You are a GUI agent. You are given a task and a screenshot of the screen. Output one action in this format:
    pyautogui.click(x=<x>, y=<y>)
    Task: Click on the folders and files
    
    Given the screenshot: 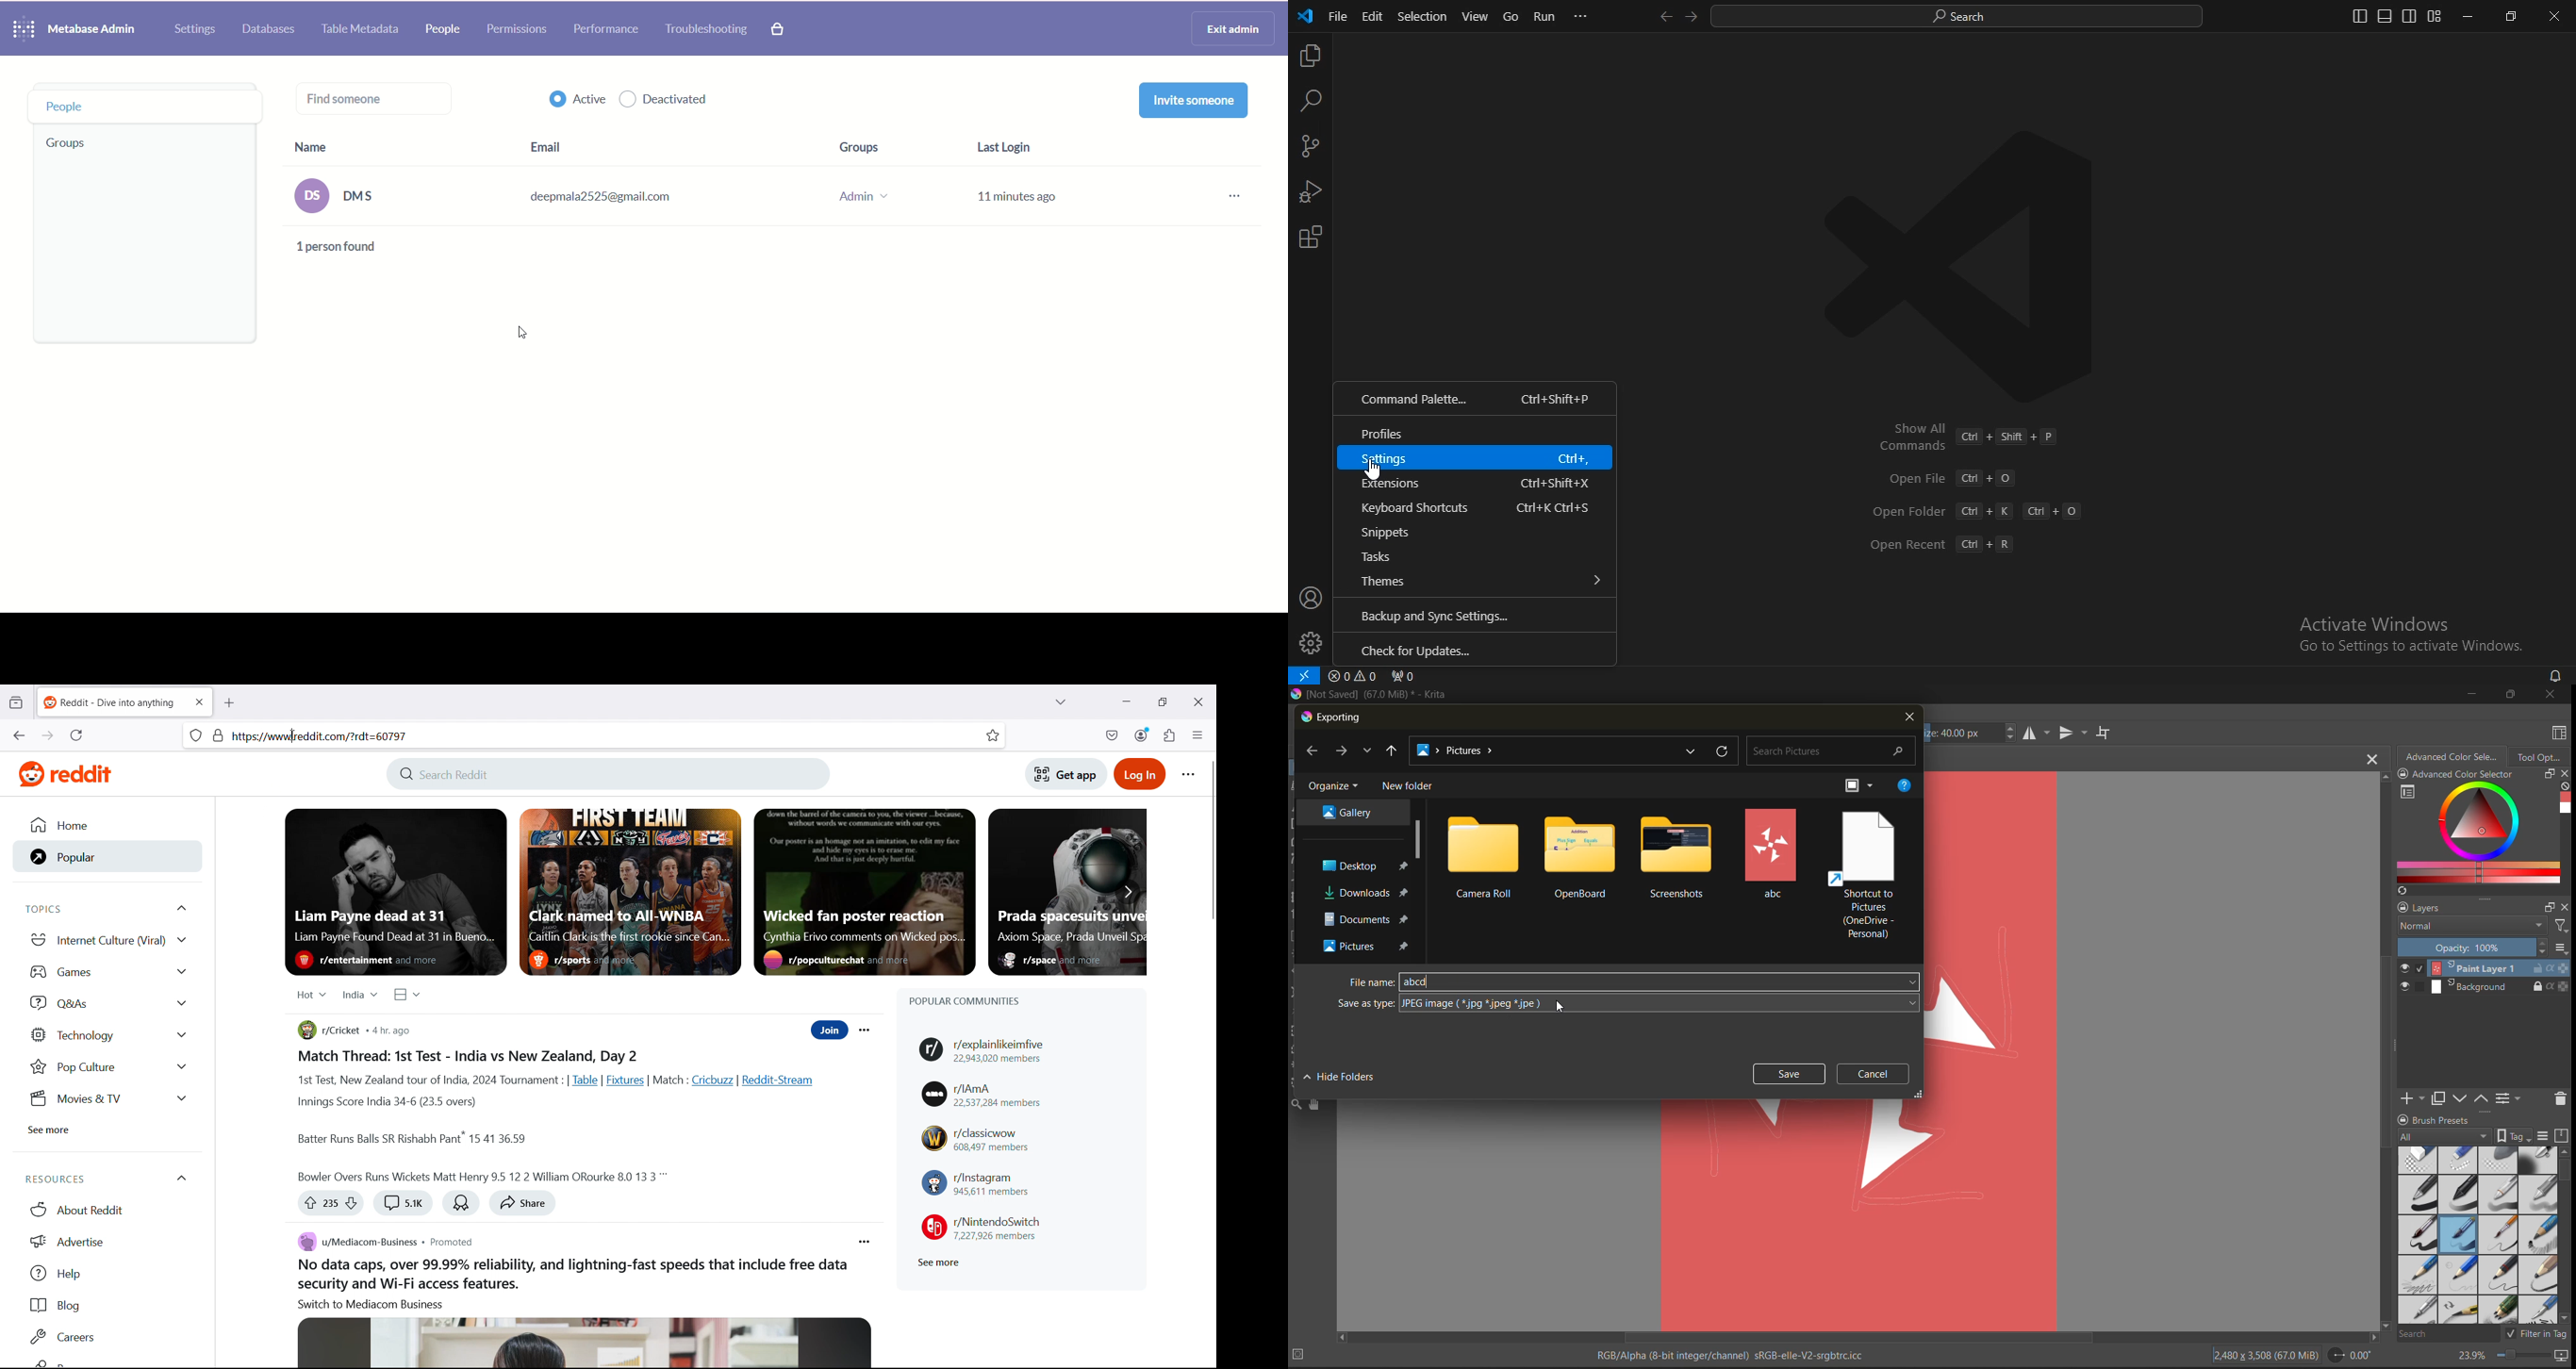 What is the action you would take?
    pyautogui.click(x=1677, y=858)
    